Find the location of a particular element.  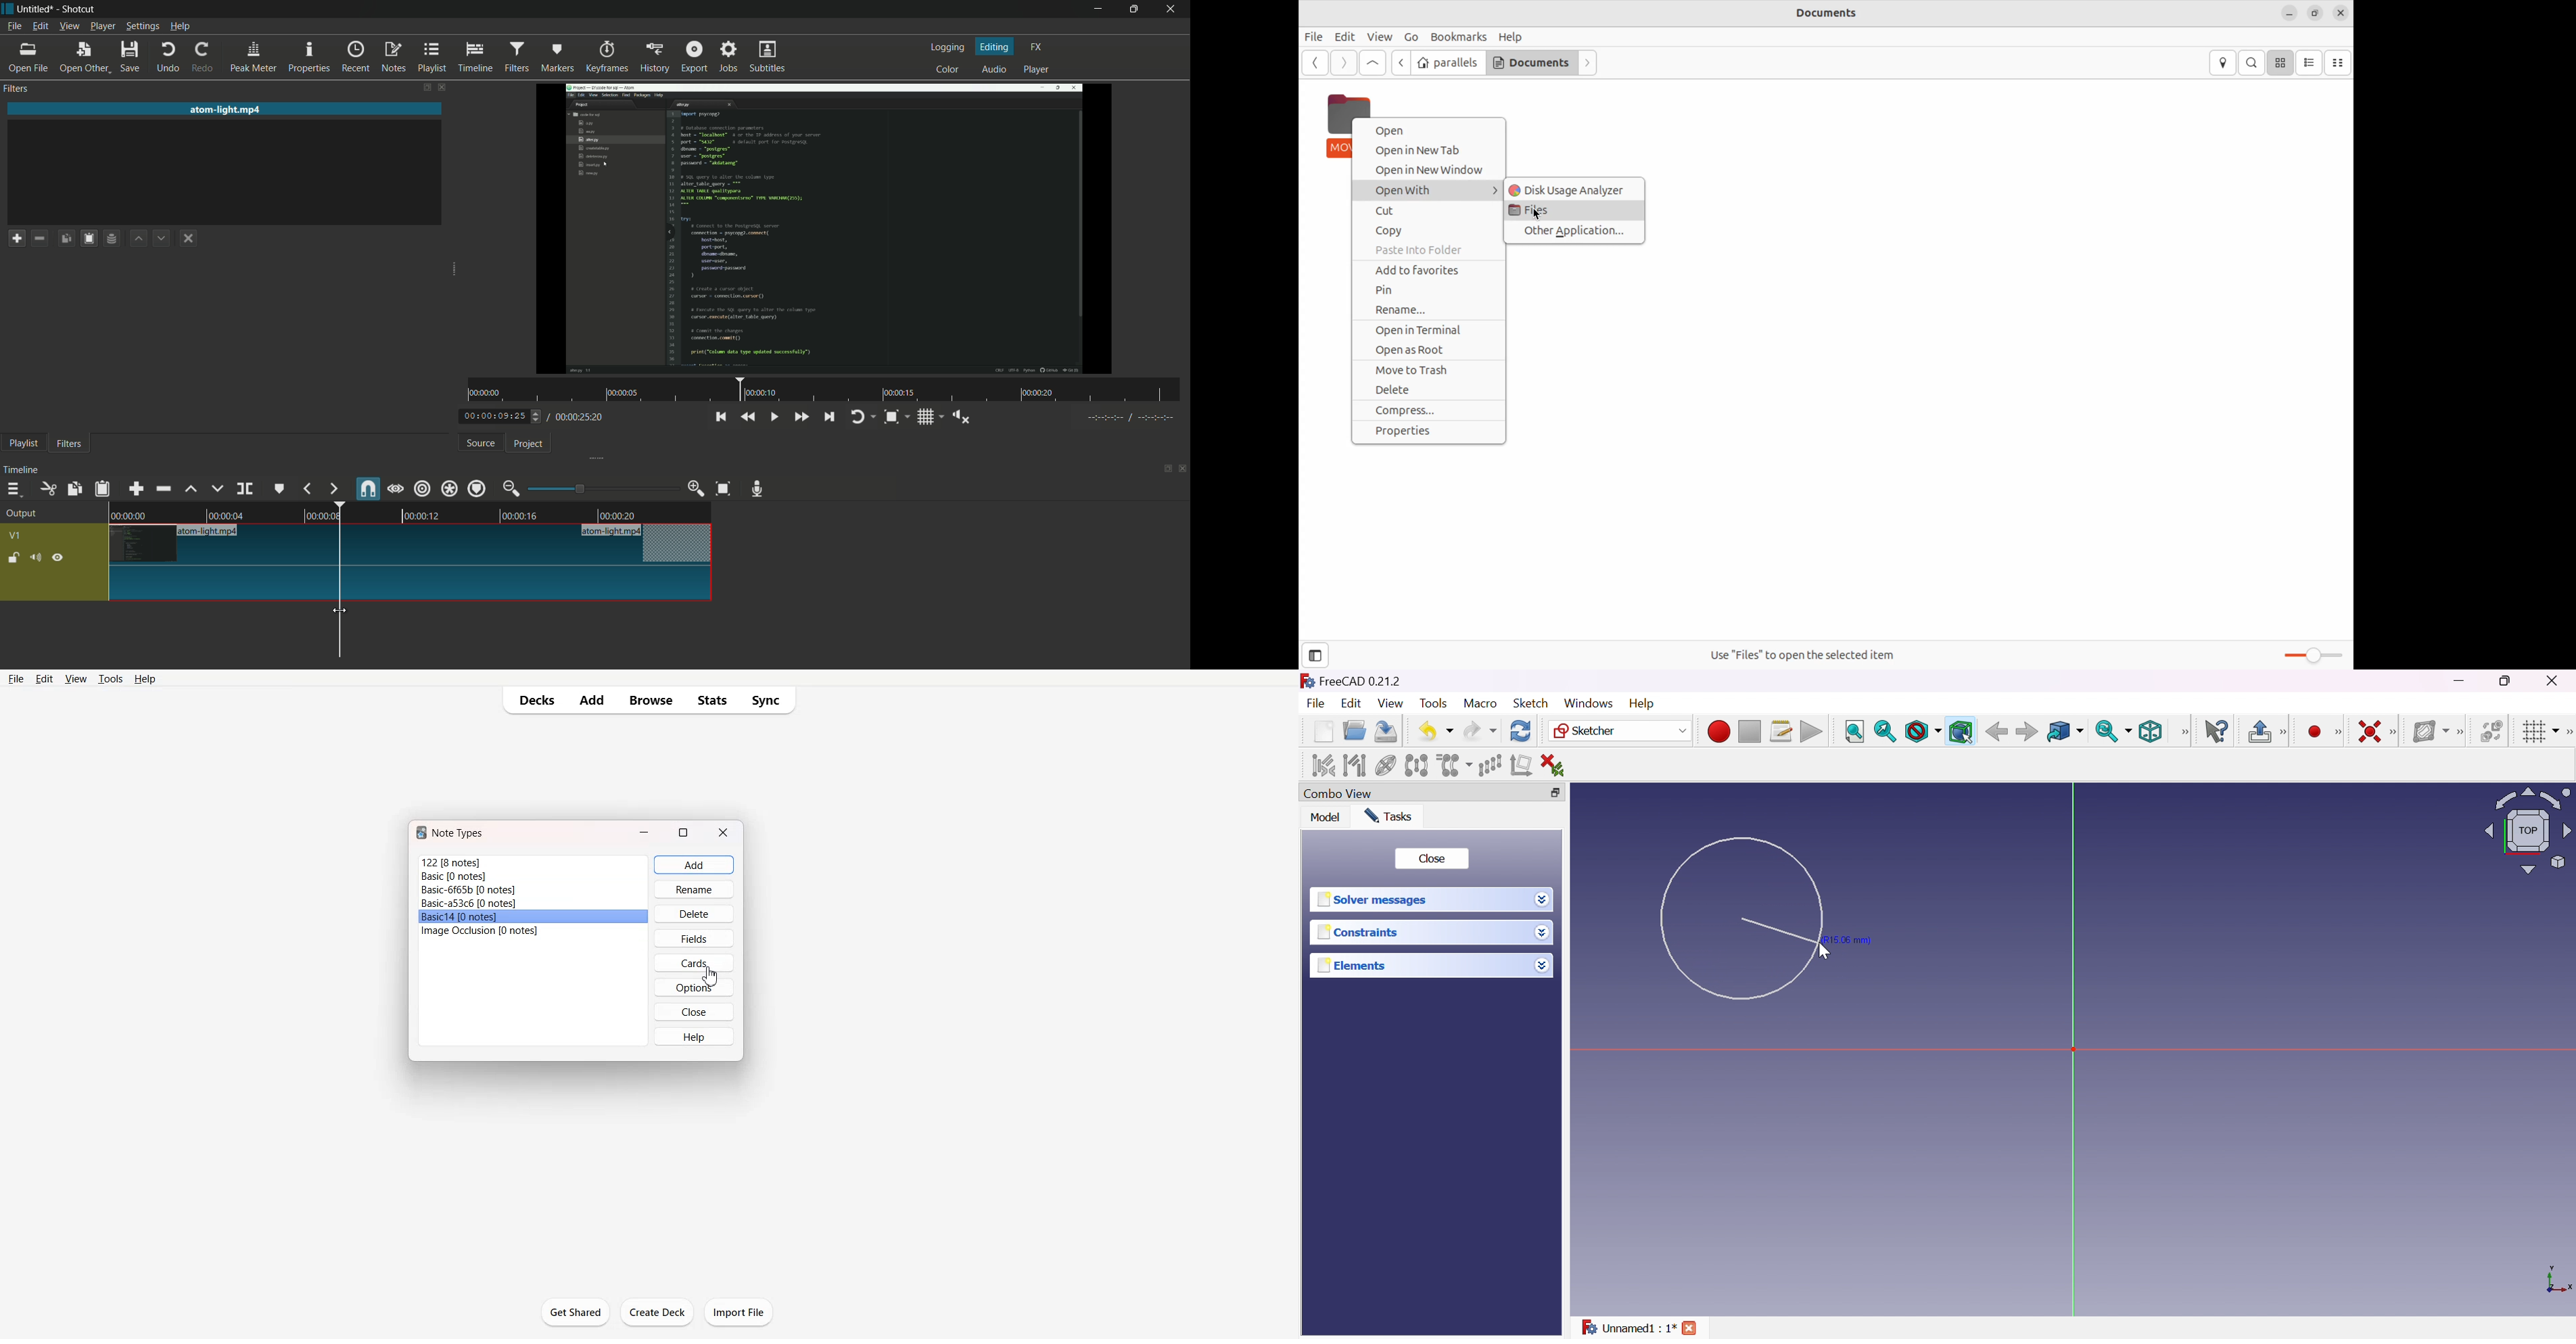

Go to linked object is located at coordinates (2065, 732).